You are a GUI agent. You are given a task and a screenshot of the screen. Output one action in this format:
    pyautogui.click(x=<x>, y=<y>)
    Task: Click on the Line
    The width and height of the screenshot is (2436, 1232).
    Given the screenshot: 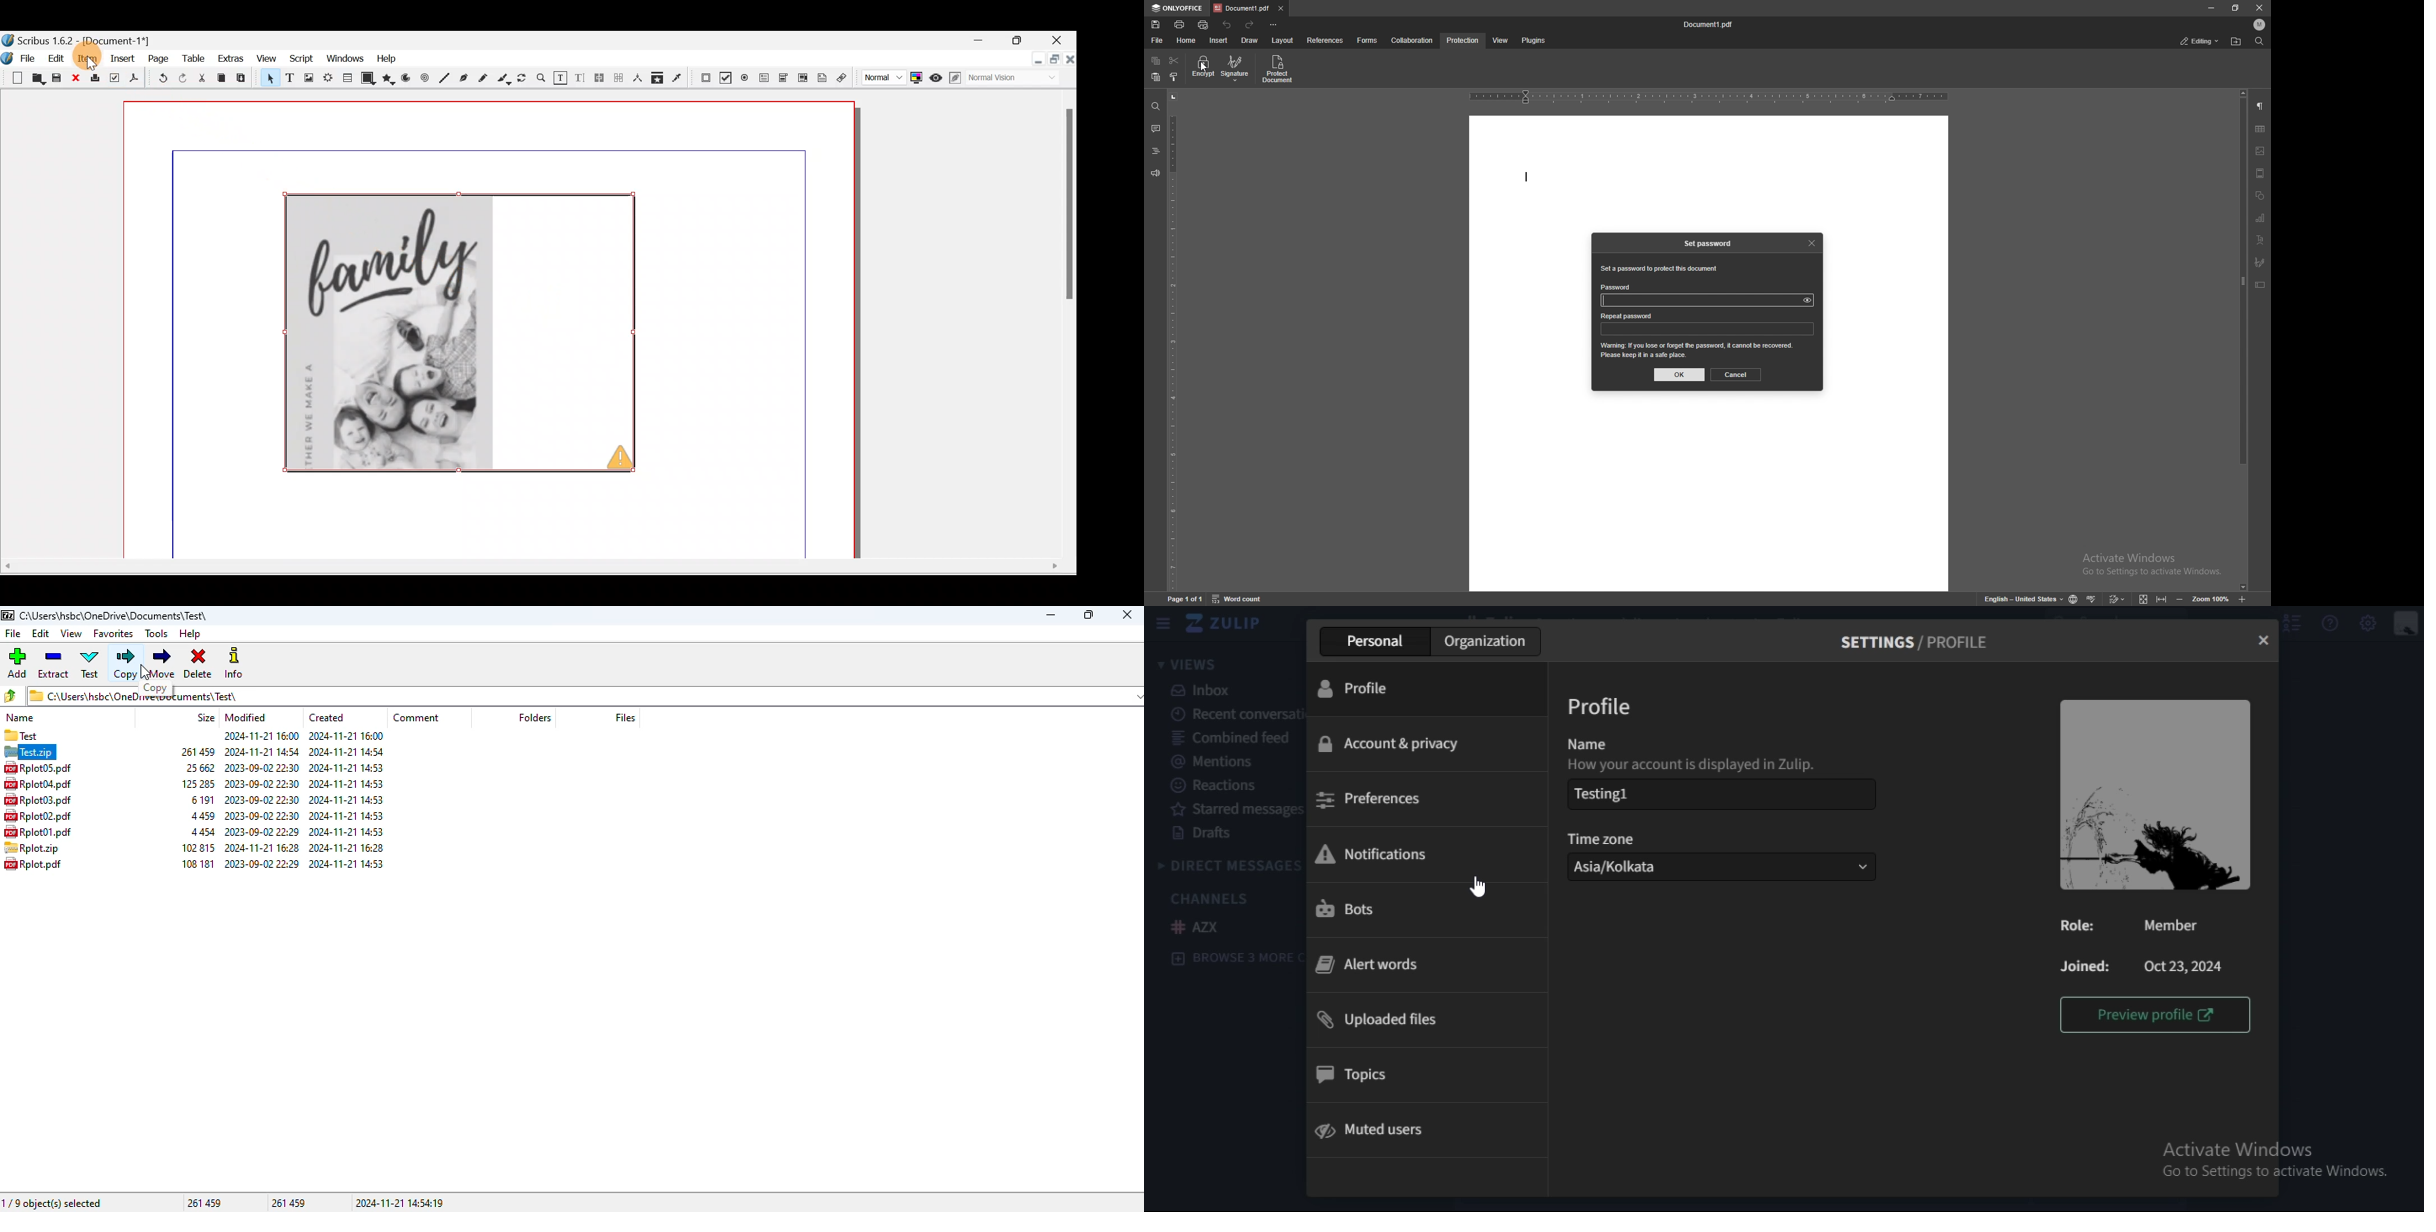 What is the action you would take?
    pyautogui.click(x=445, y=77)
    